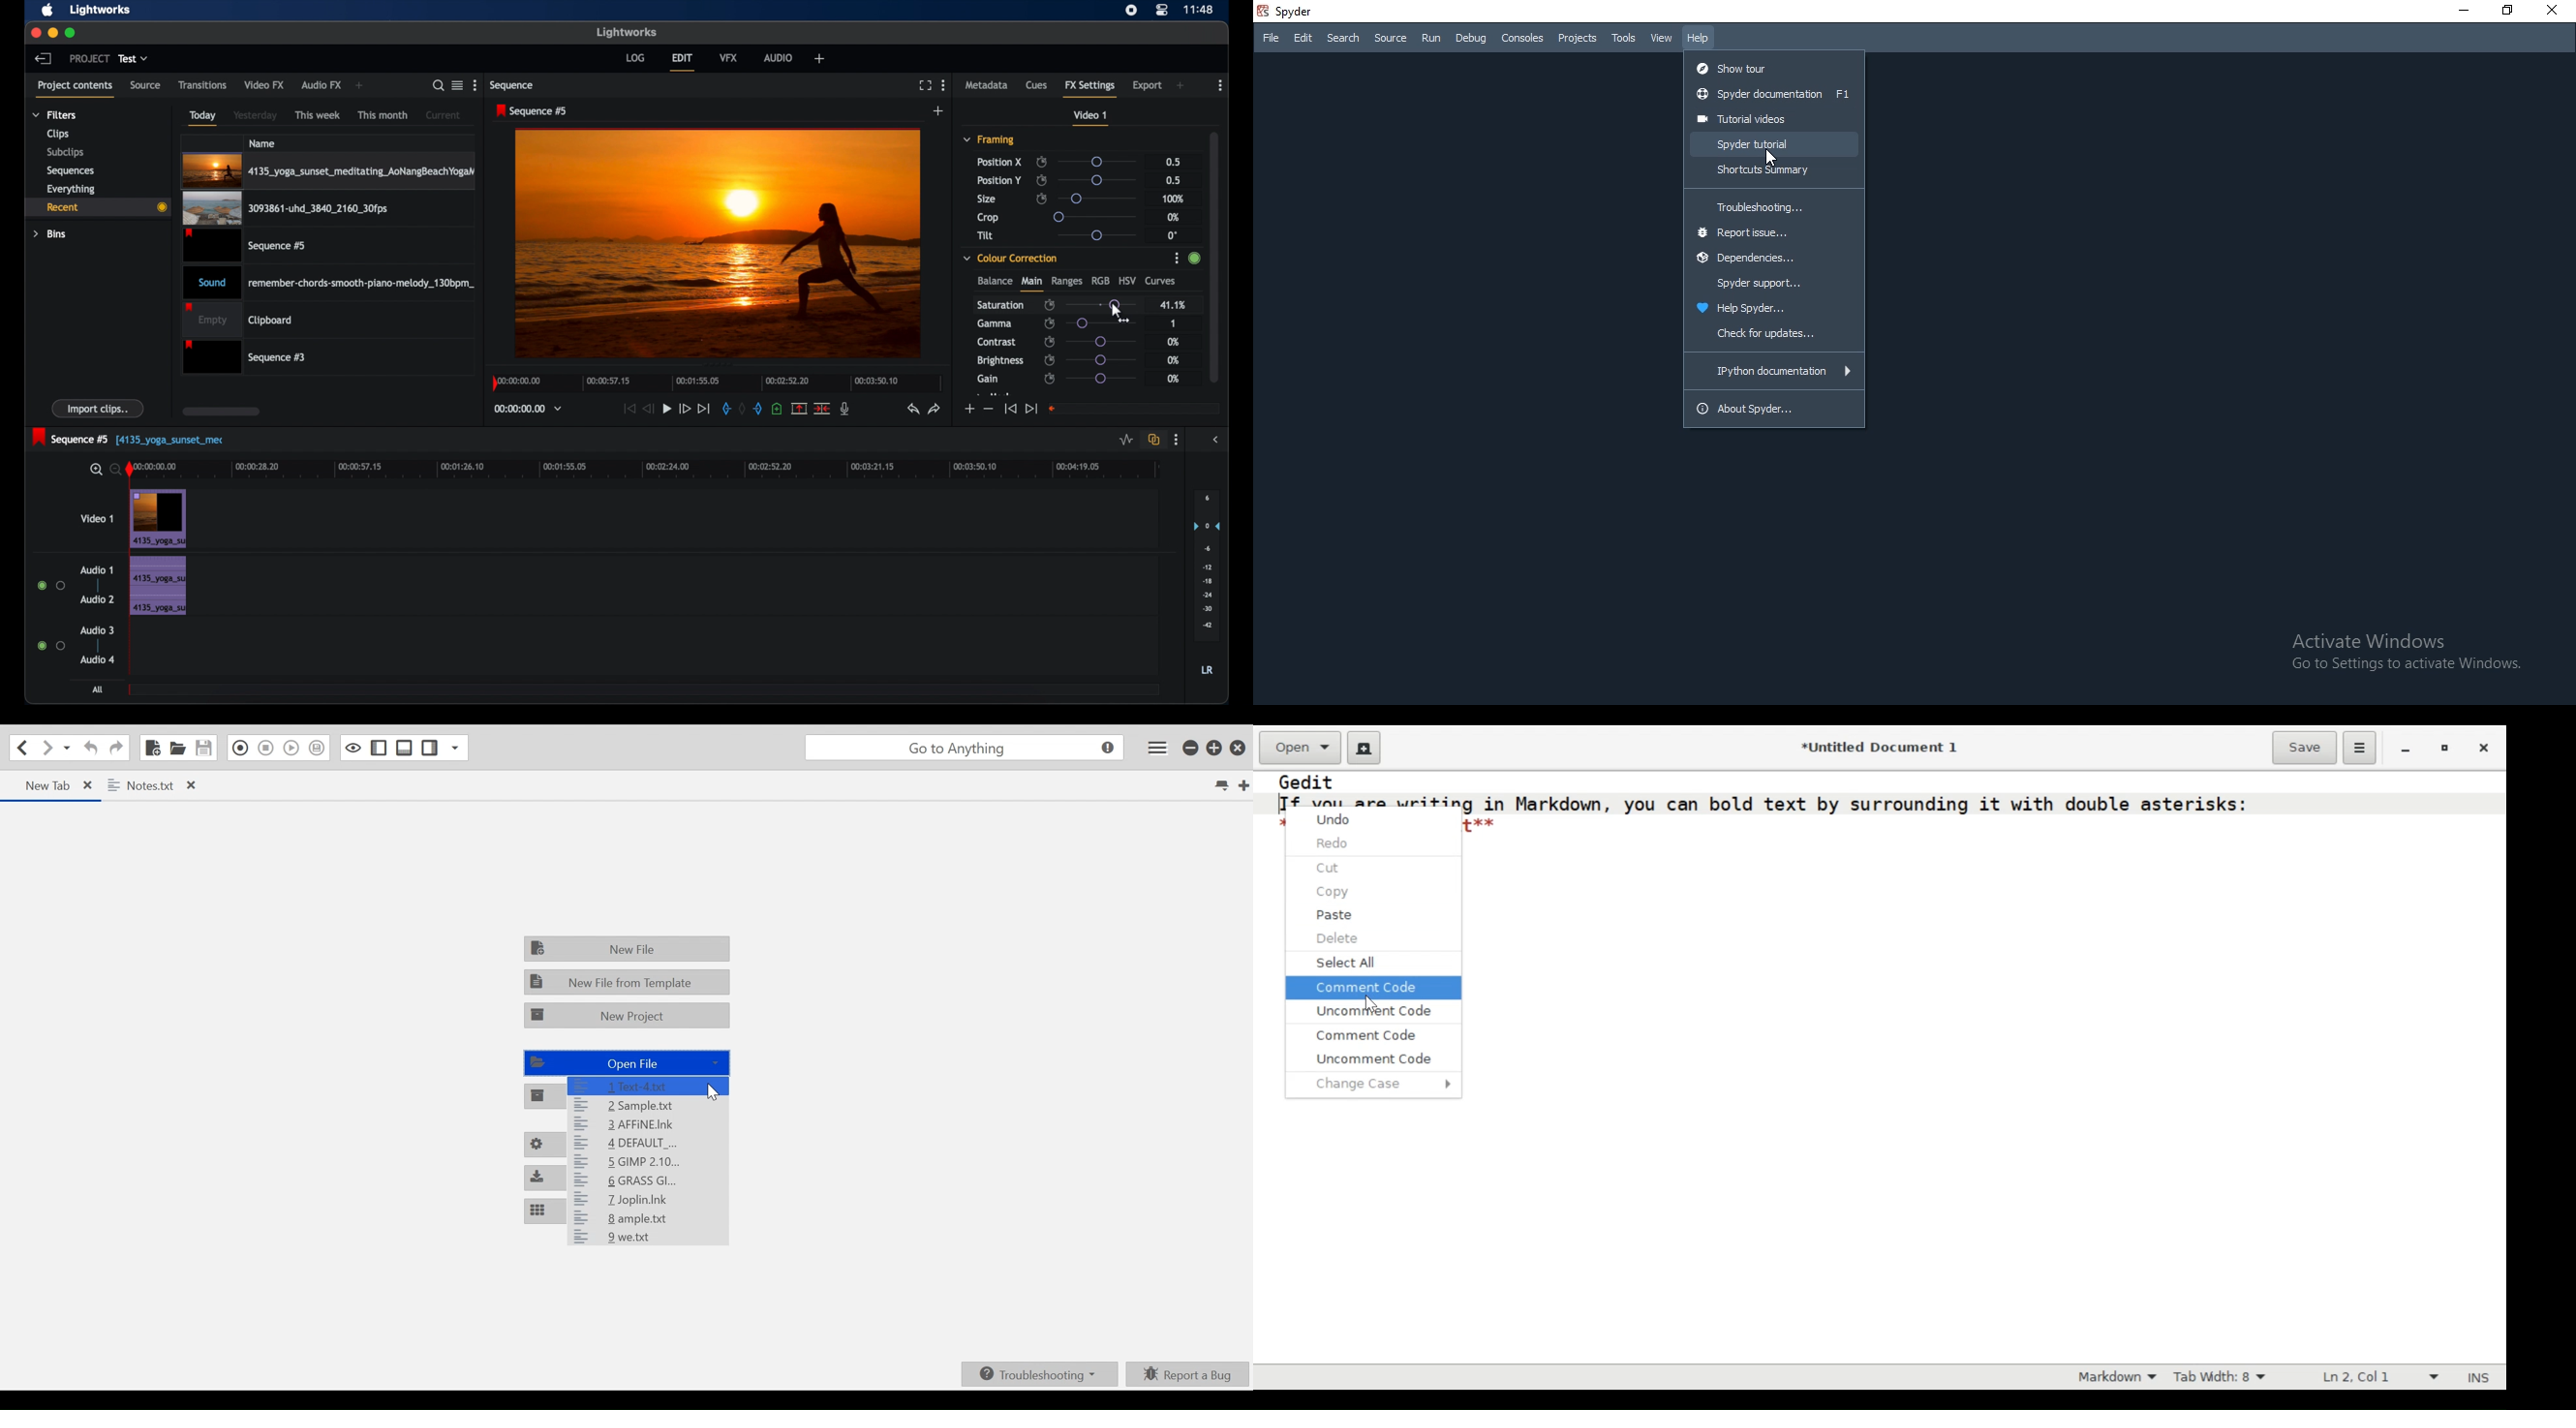 The height and width of the screenshot is (1428, 2576). Describe the element at coordinates (1101, 360) in the screenshot. I see `slider` at that location.